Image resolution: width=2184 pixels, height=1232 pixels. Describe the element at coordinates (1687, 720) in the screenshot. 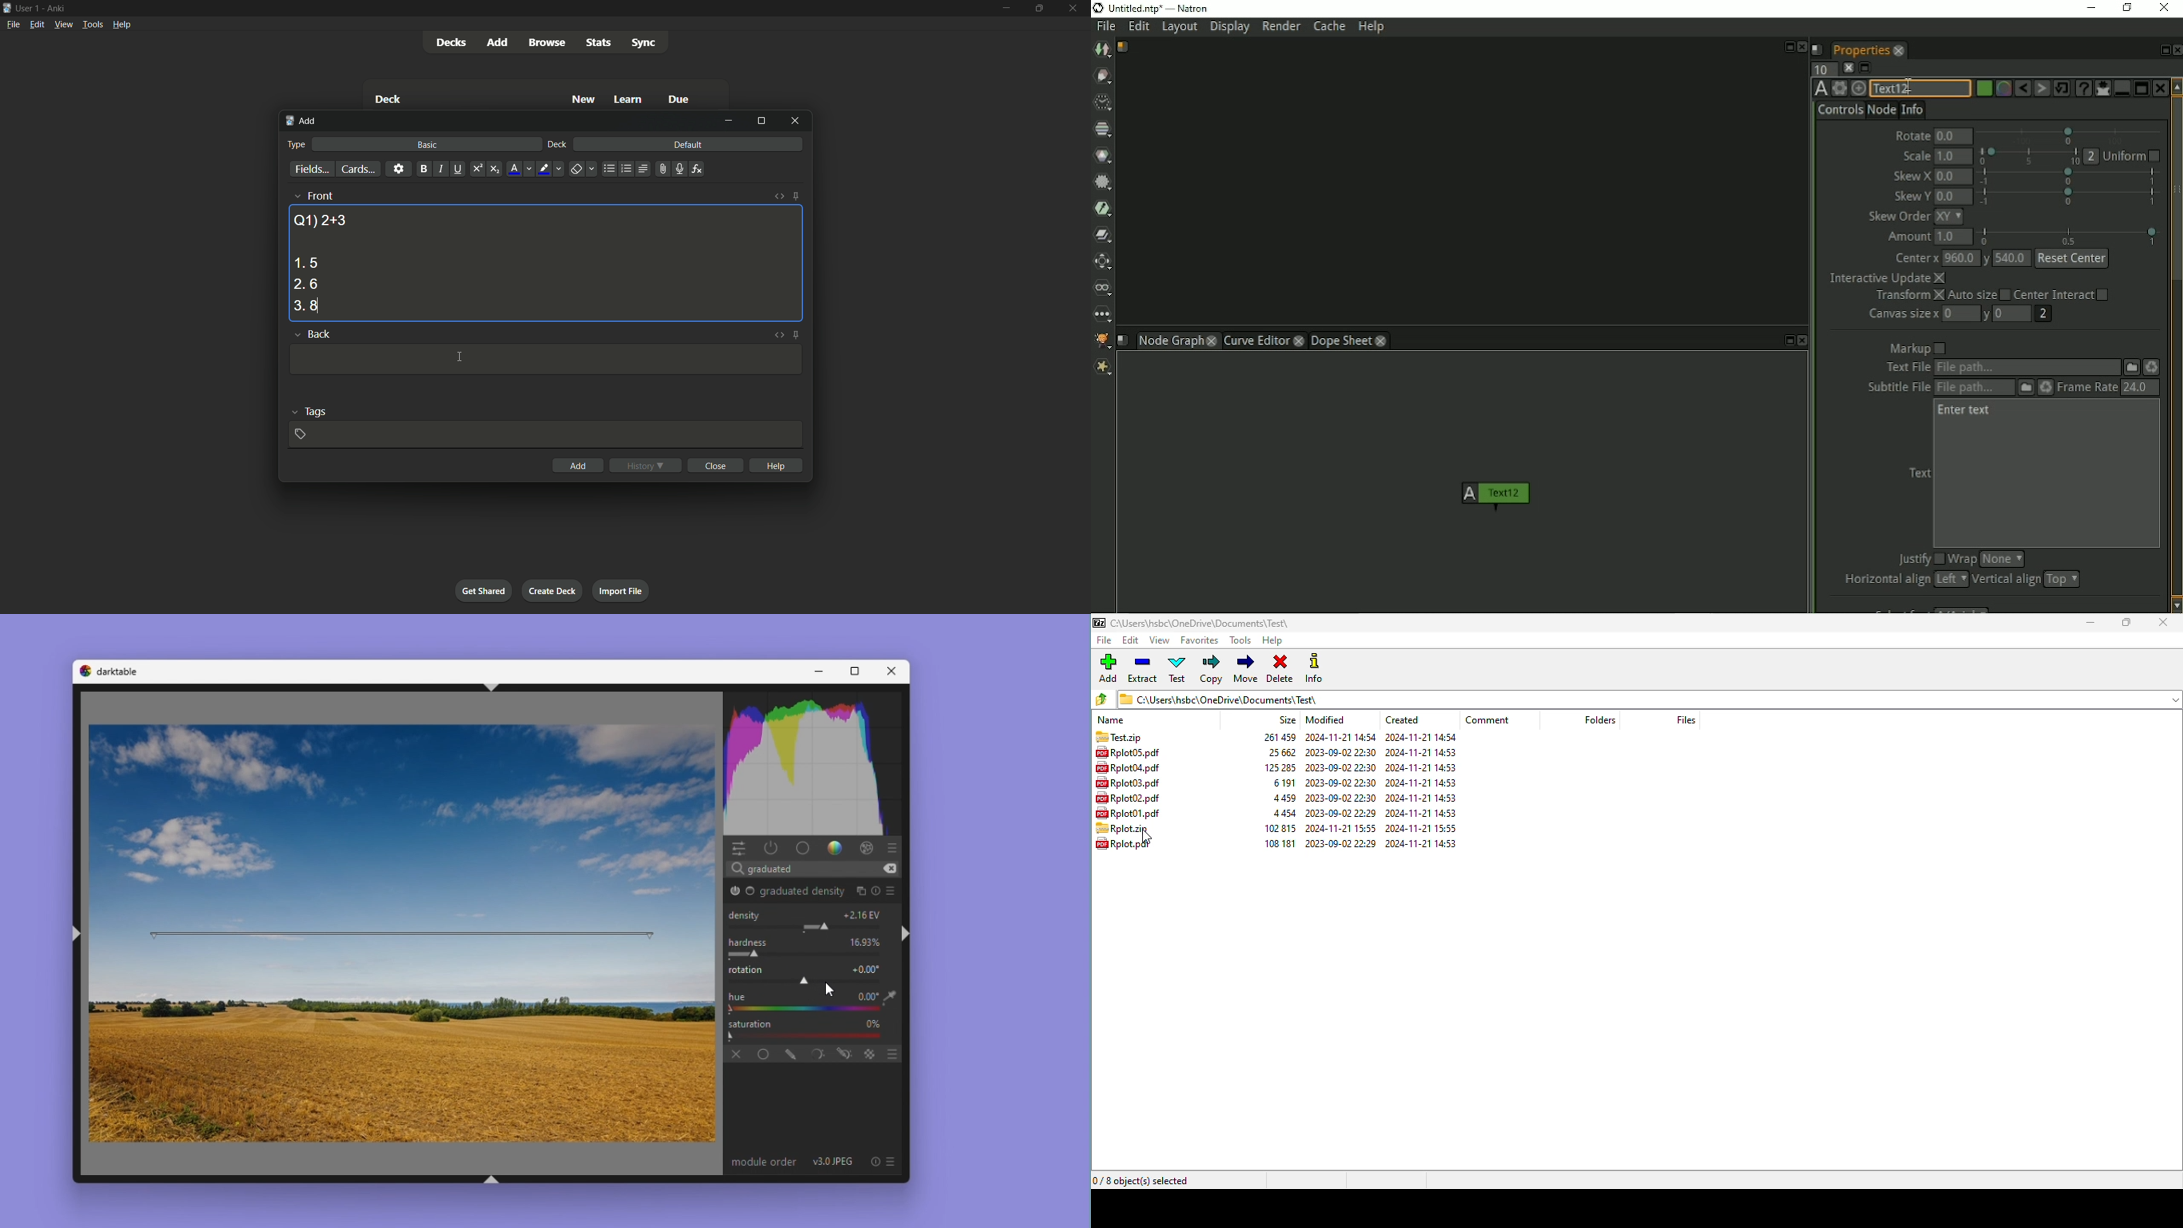

I see `files` at that location.